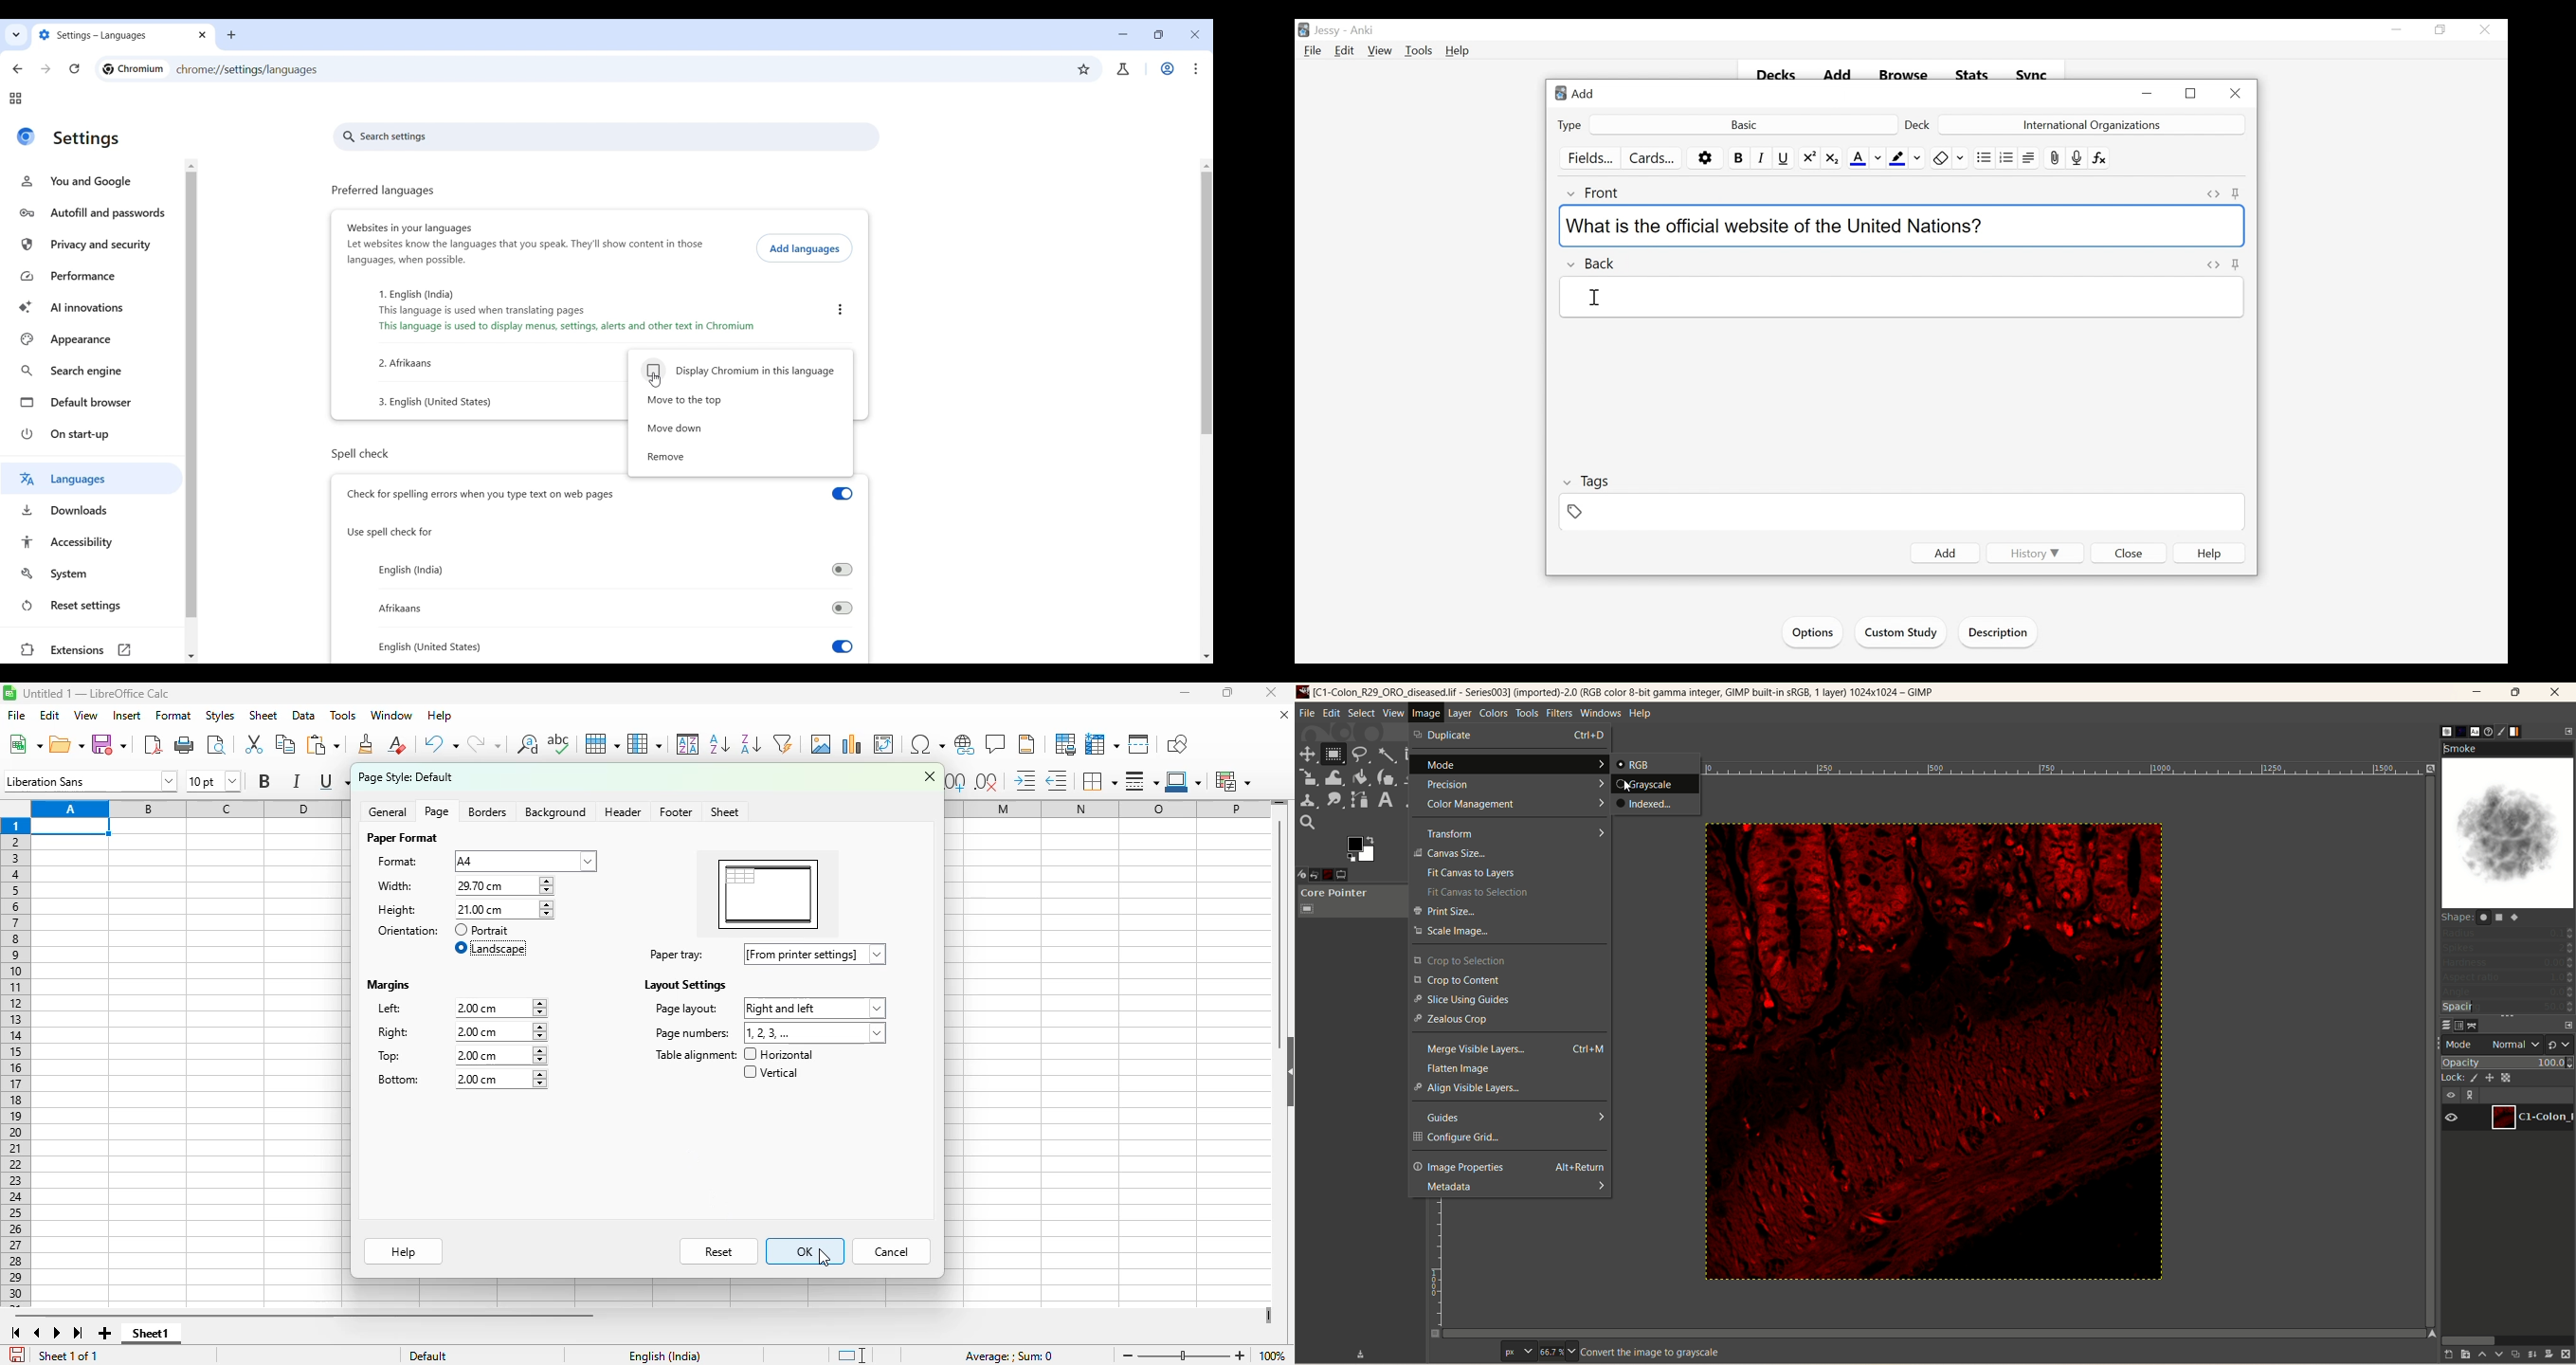 The image size is (2576, 1372). Describe the element at coordinates (623, 811) in the screenshot. I see `header` at that location.